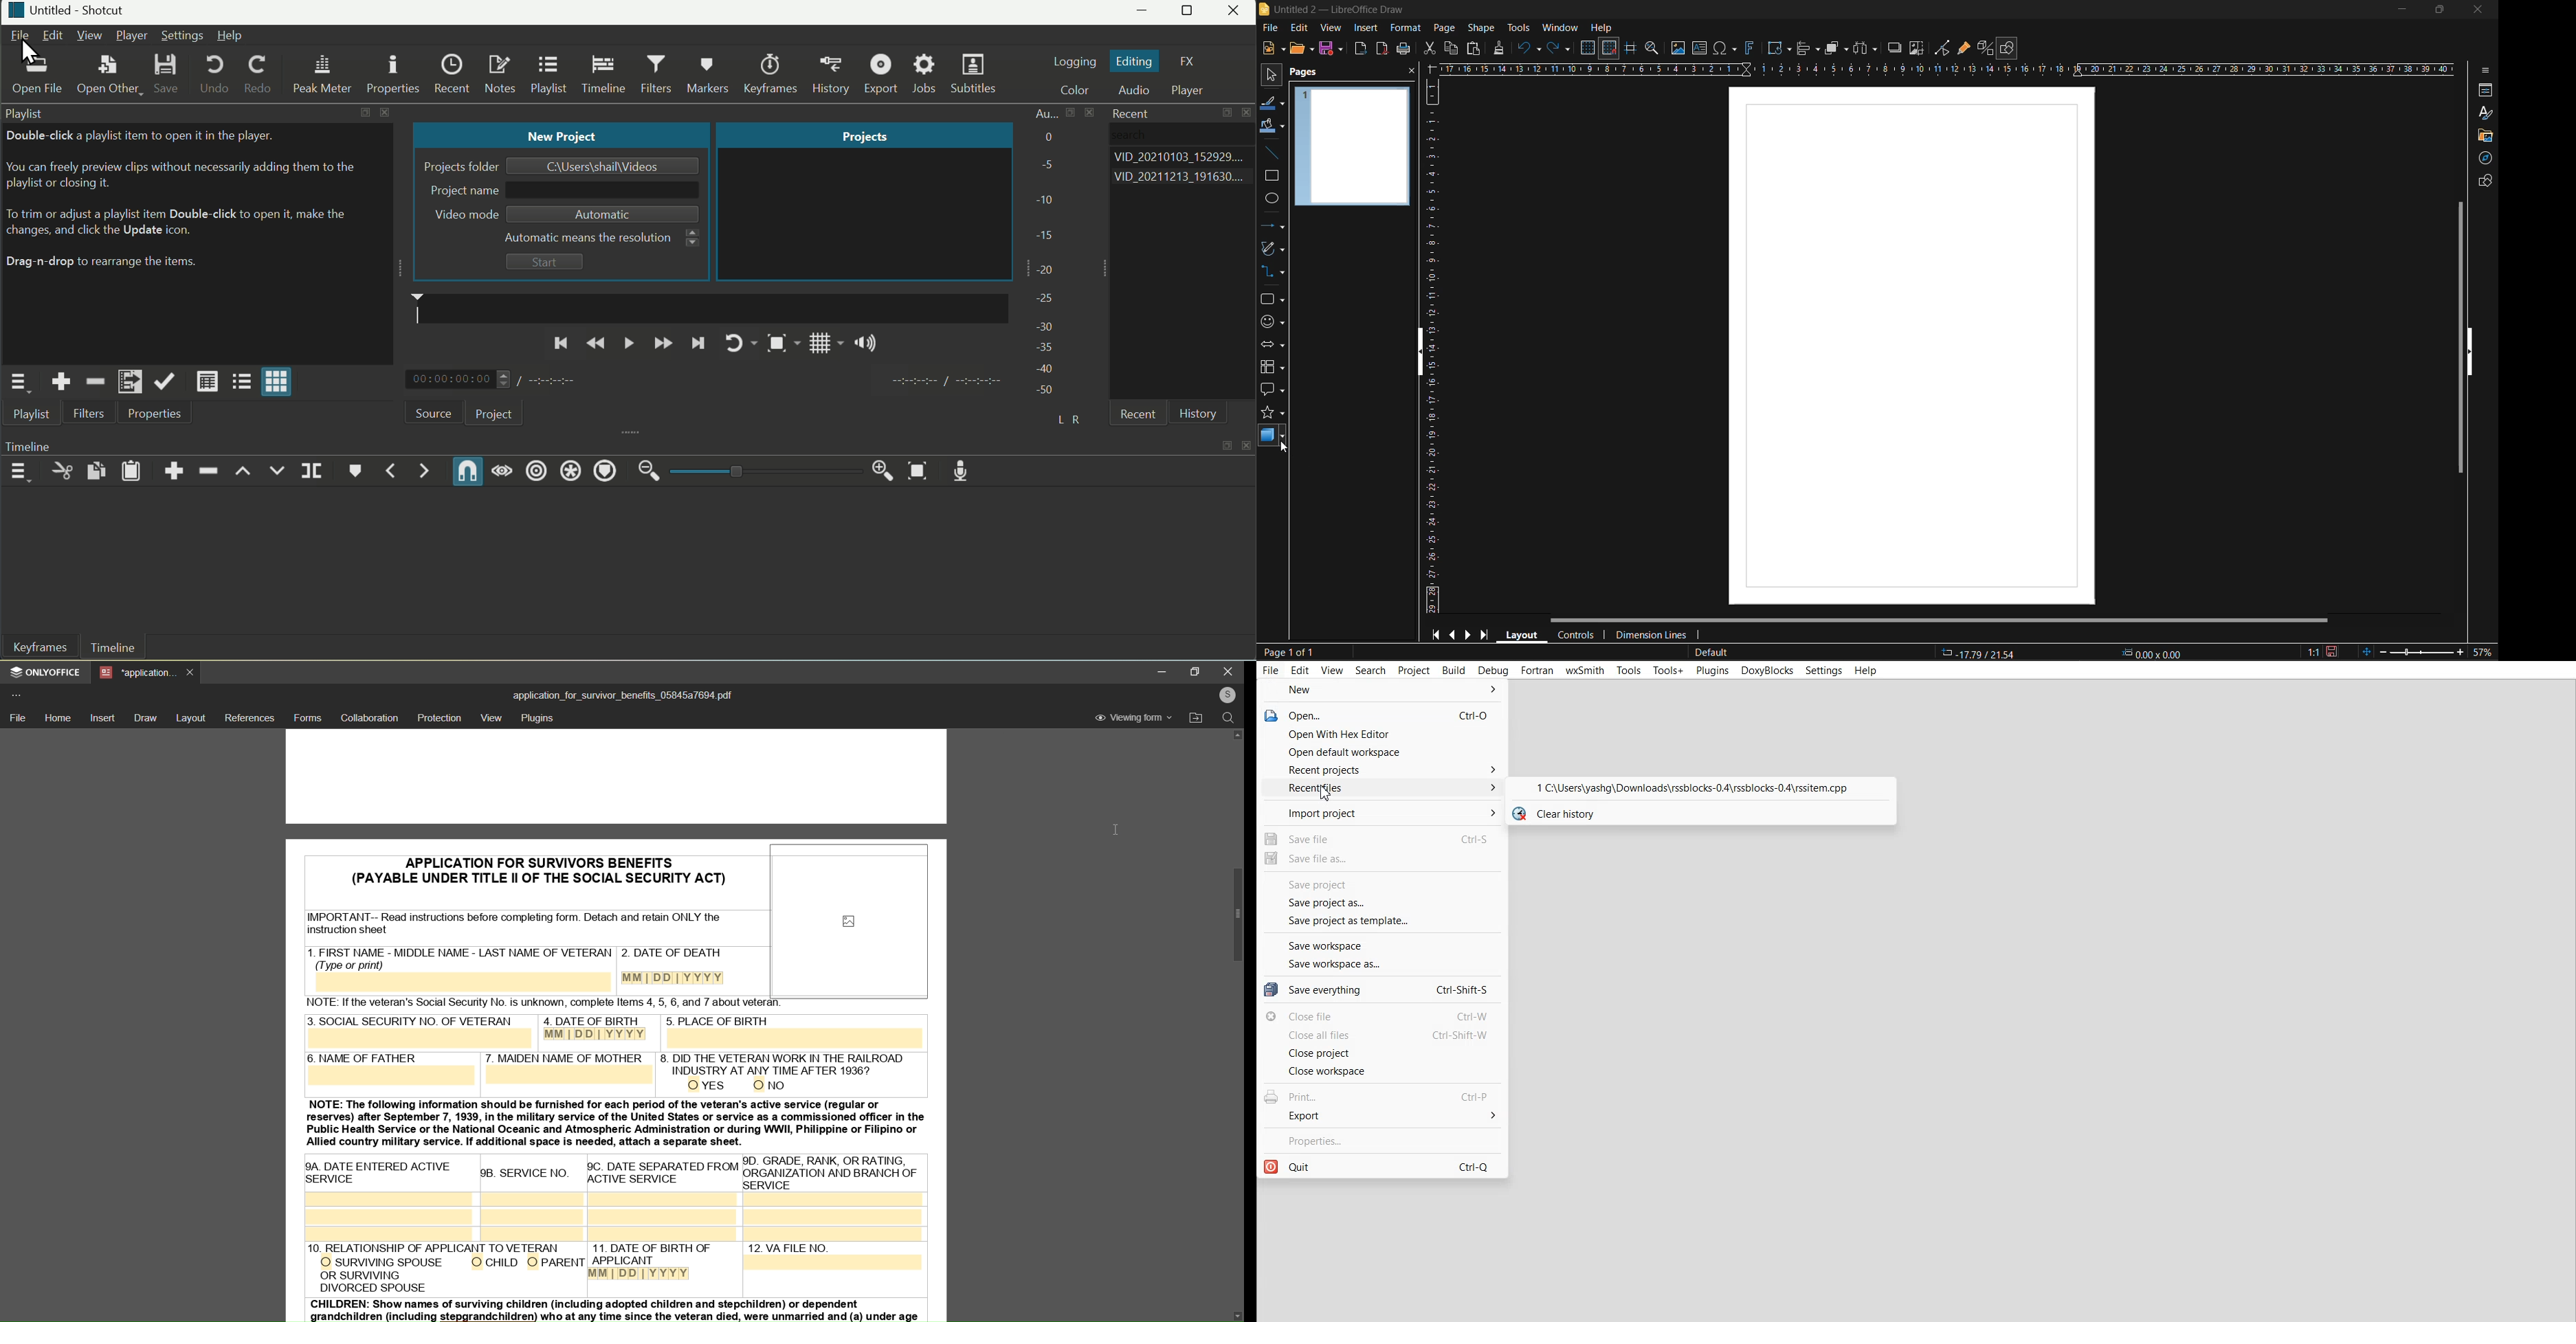 The image size is (2576, 1344). What do you see at coordinates (2460, 336) in the screenshot?
I see `vertical scroll bar` at bounding box center [2460, 336].